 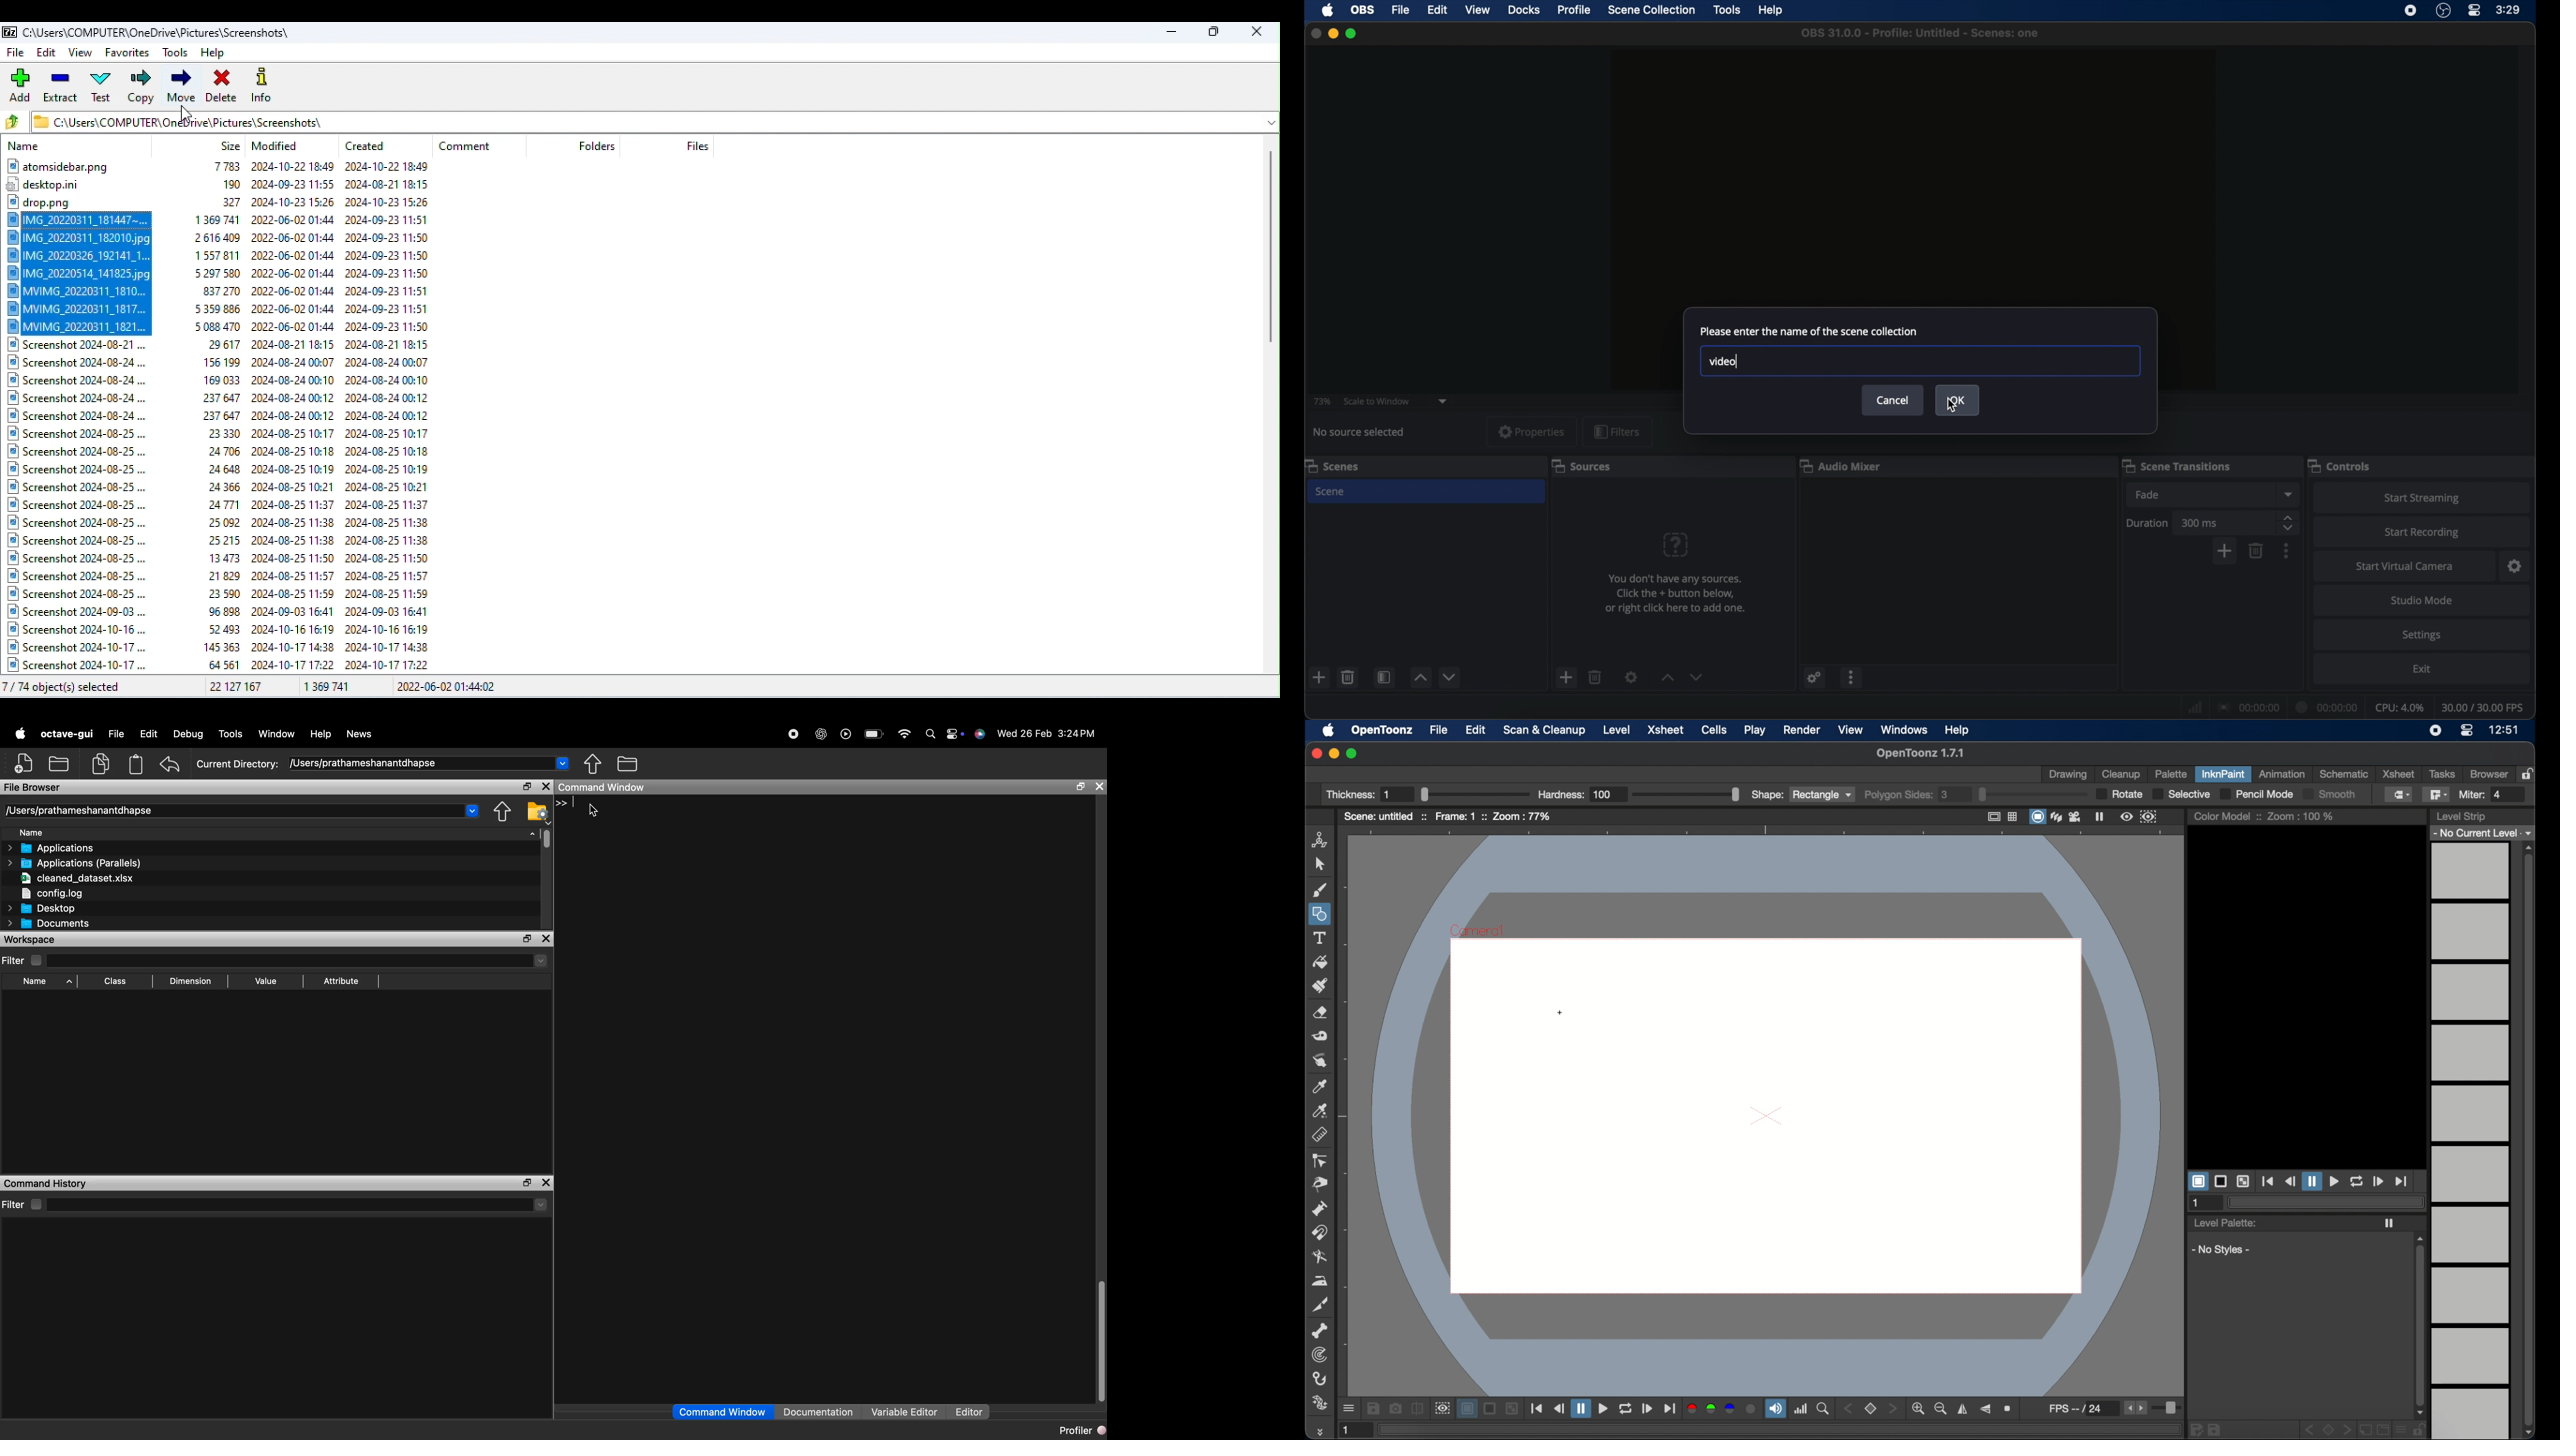 I want to click on scan and cleanup, so click(x=1545, y=730).